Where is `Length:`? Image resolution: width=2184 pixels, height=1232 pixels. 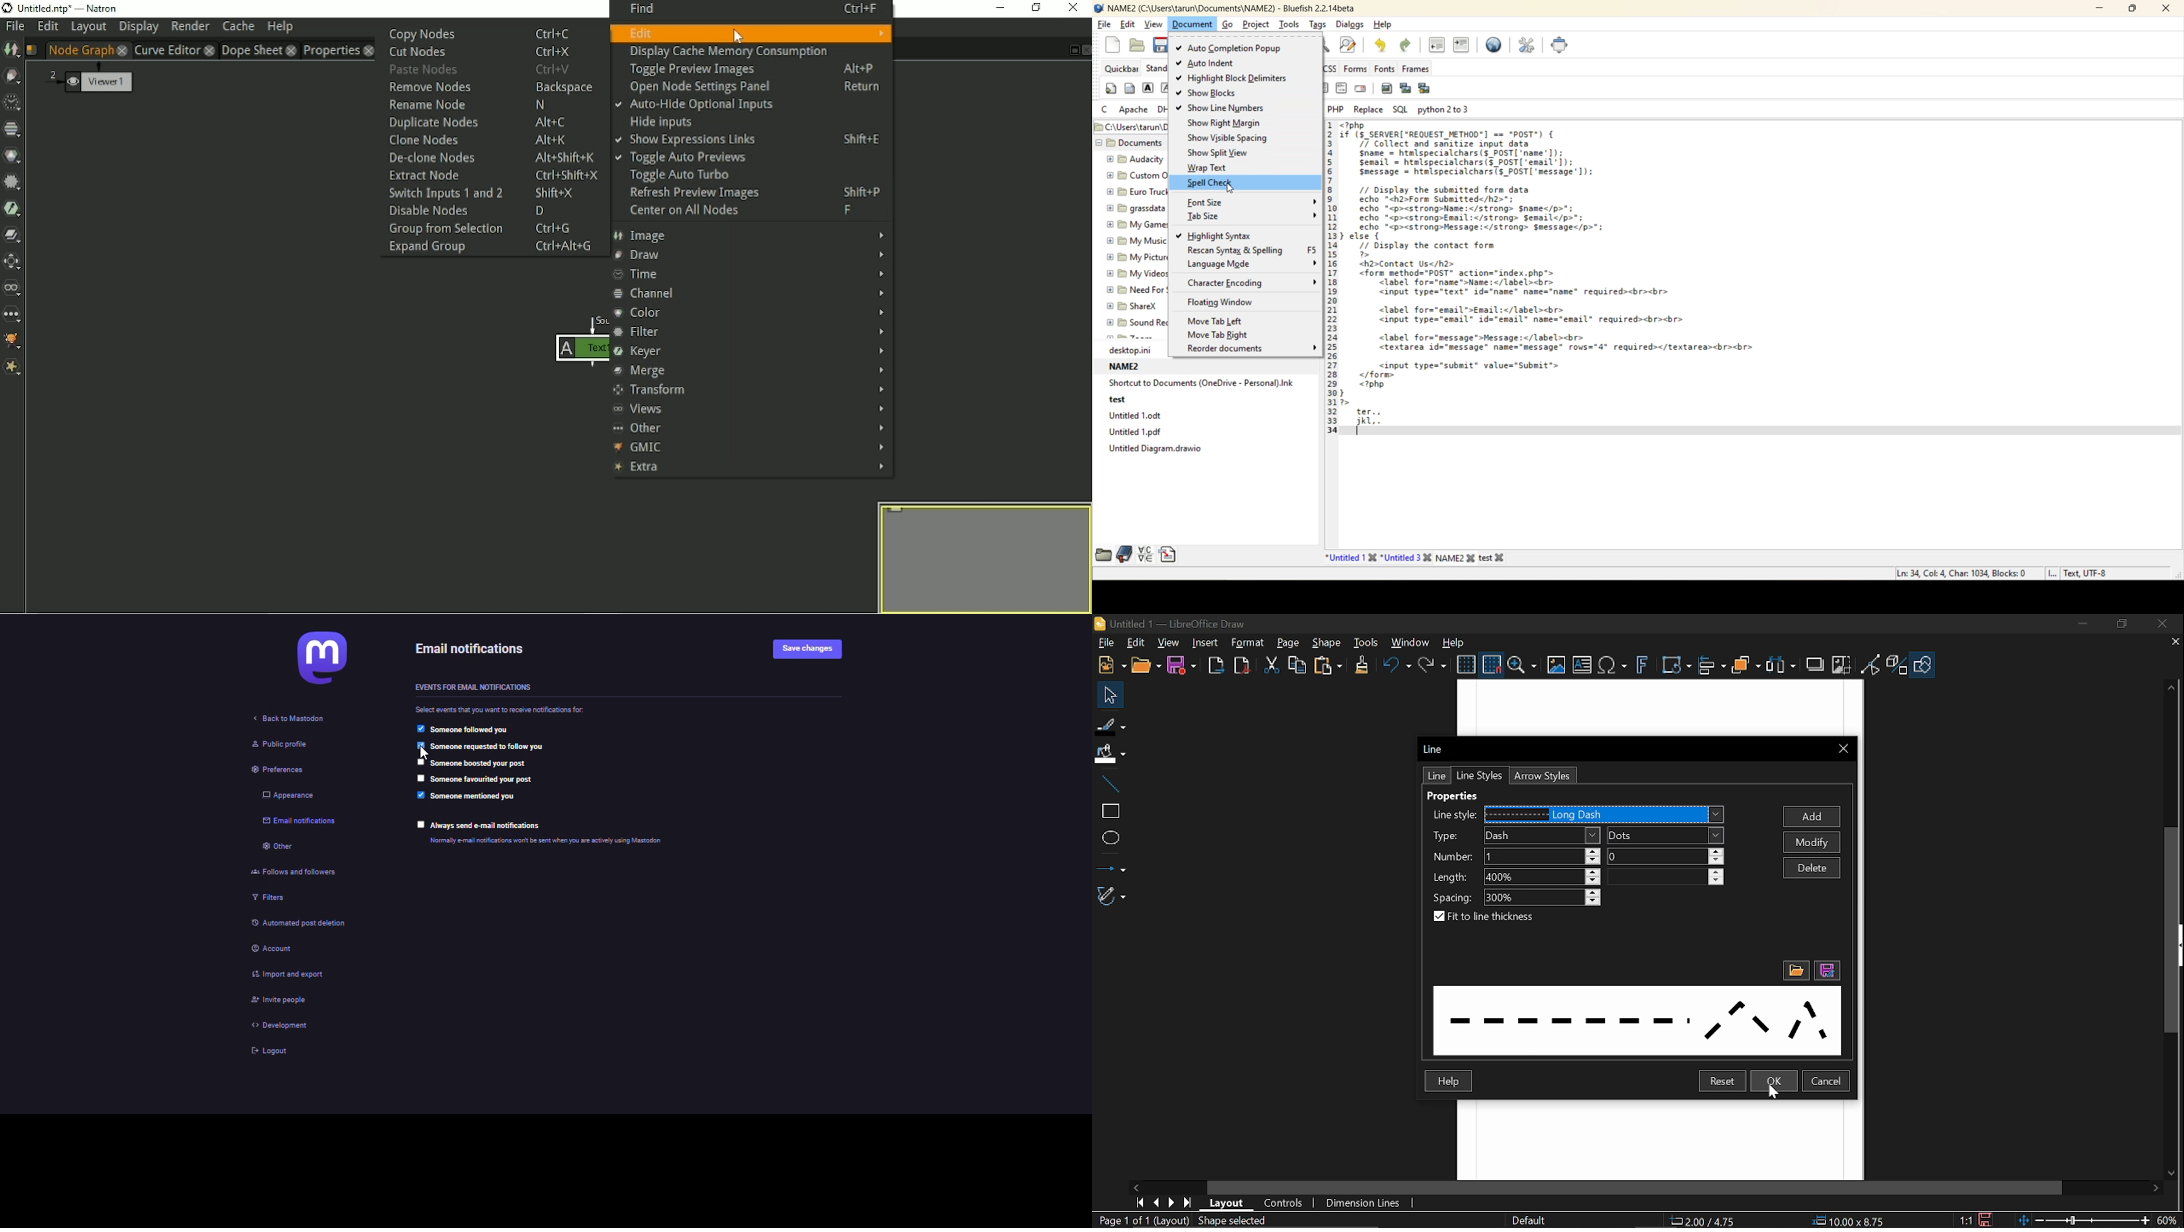 Length: is located at coordinates (1450, 876).